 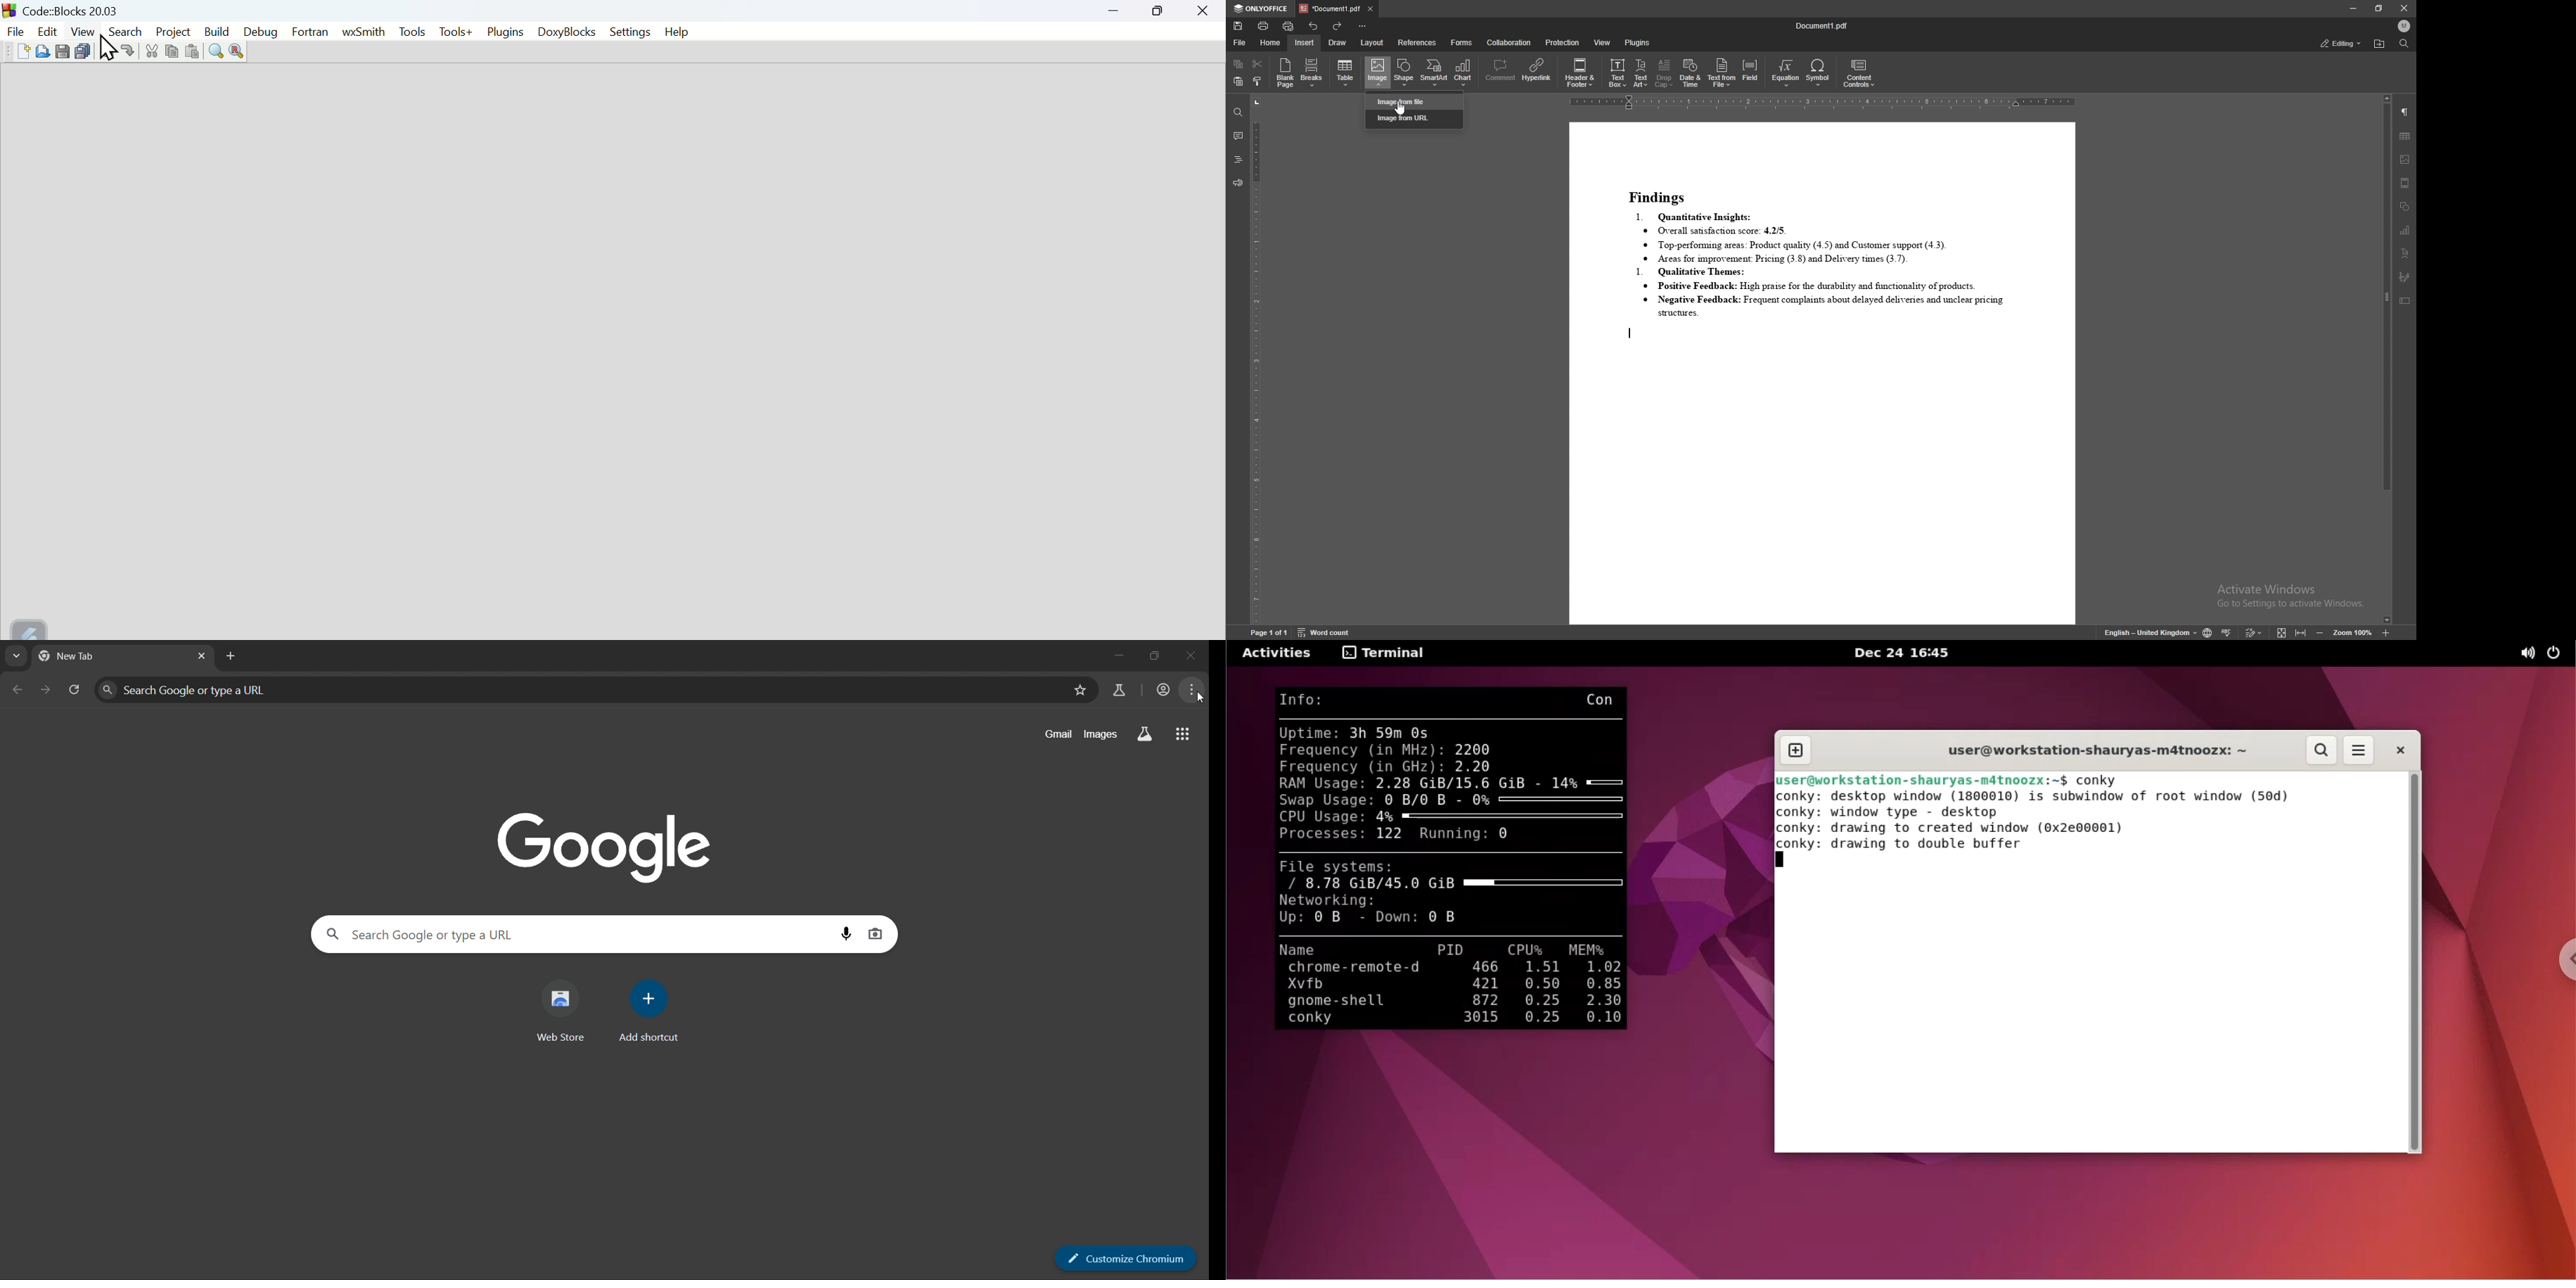 I want to click on Find, so click(x=215, y=50).